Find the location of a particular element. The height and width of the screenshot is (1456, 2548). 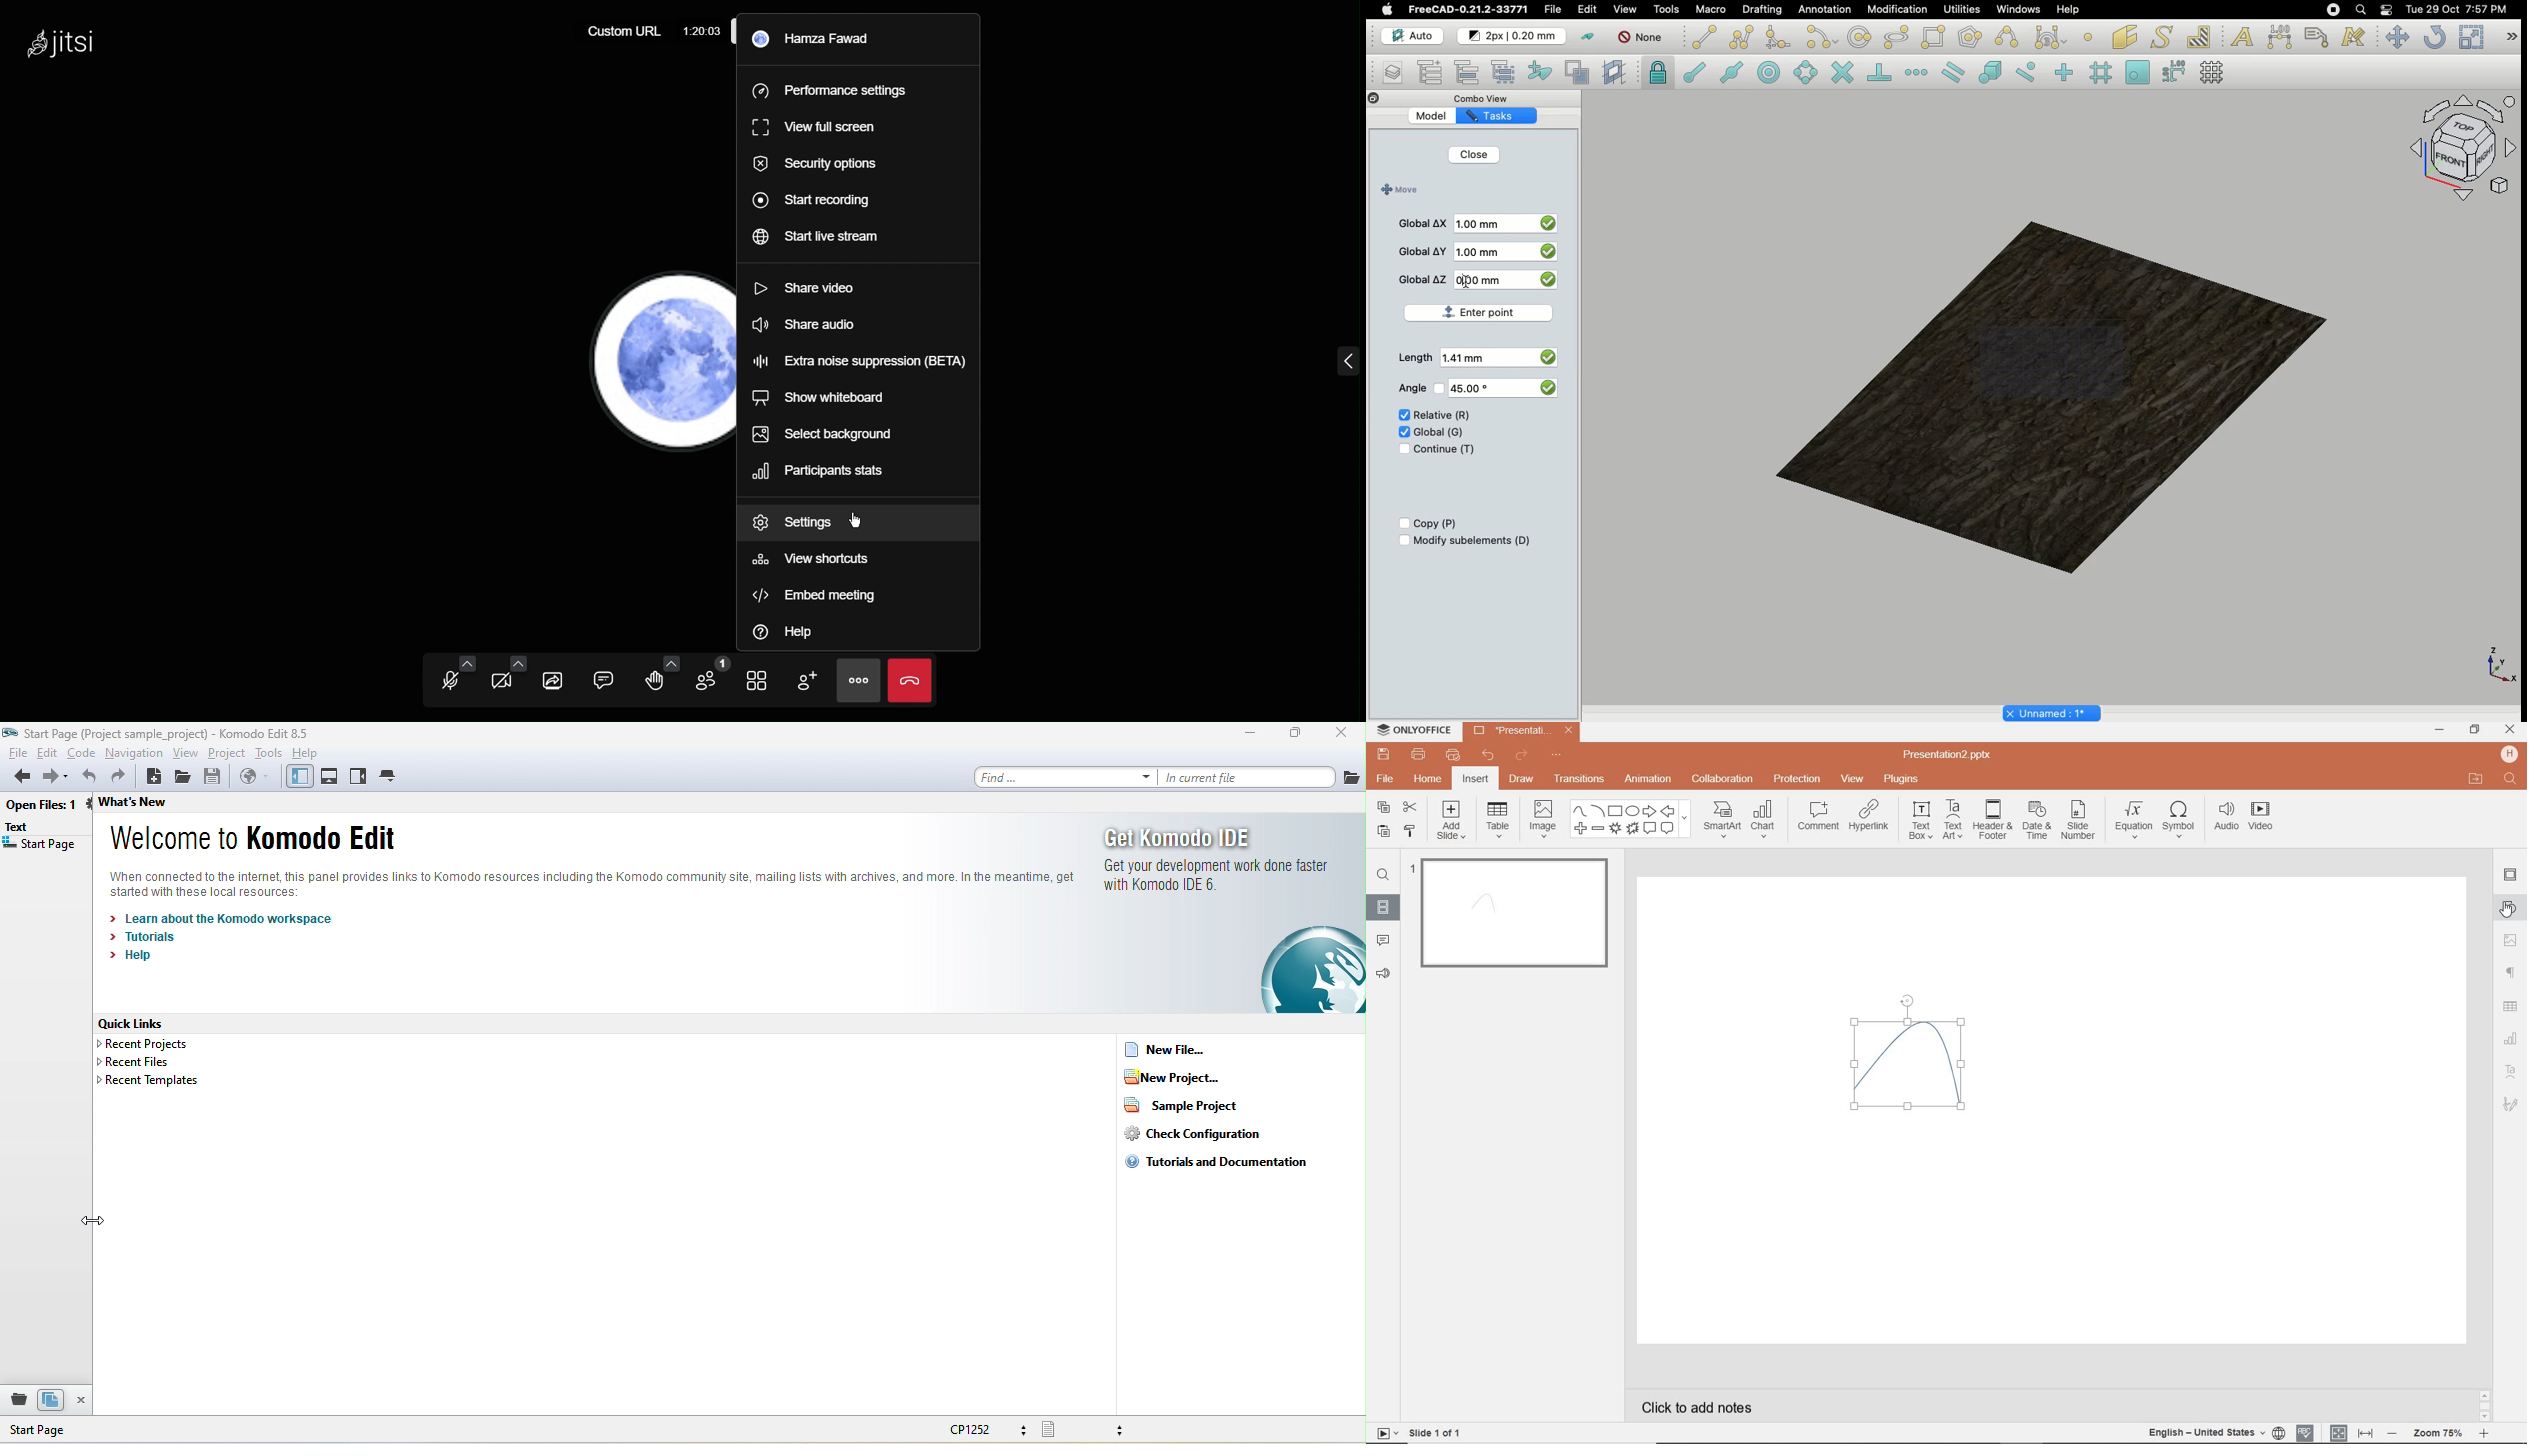

Fillet is located at coordinates (1777, 39).